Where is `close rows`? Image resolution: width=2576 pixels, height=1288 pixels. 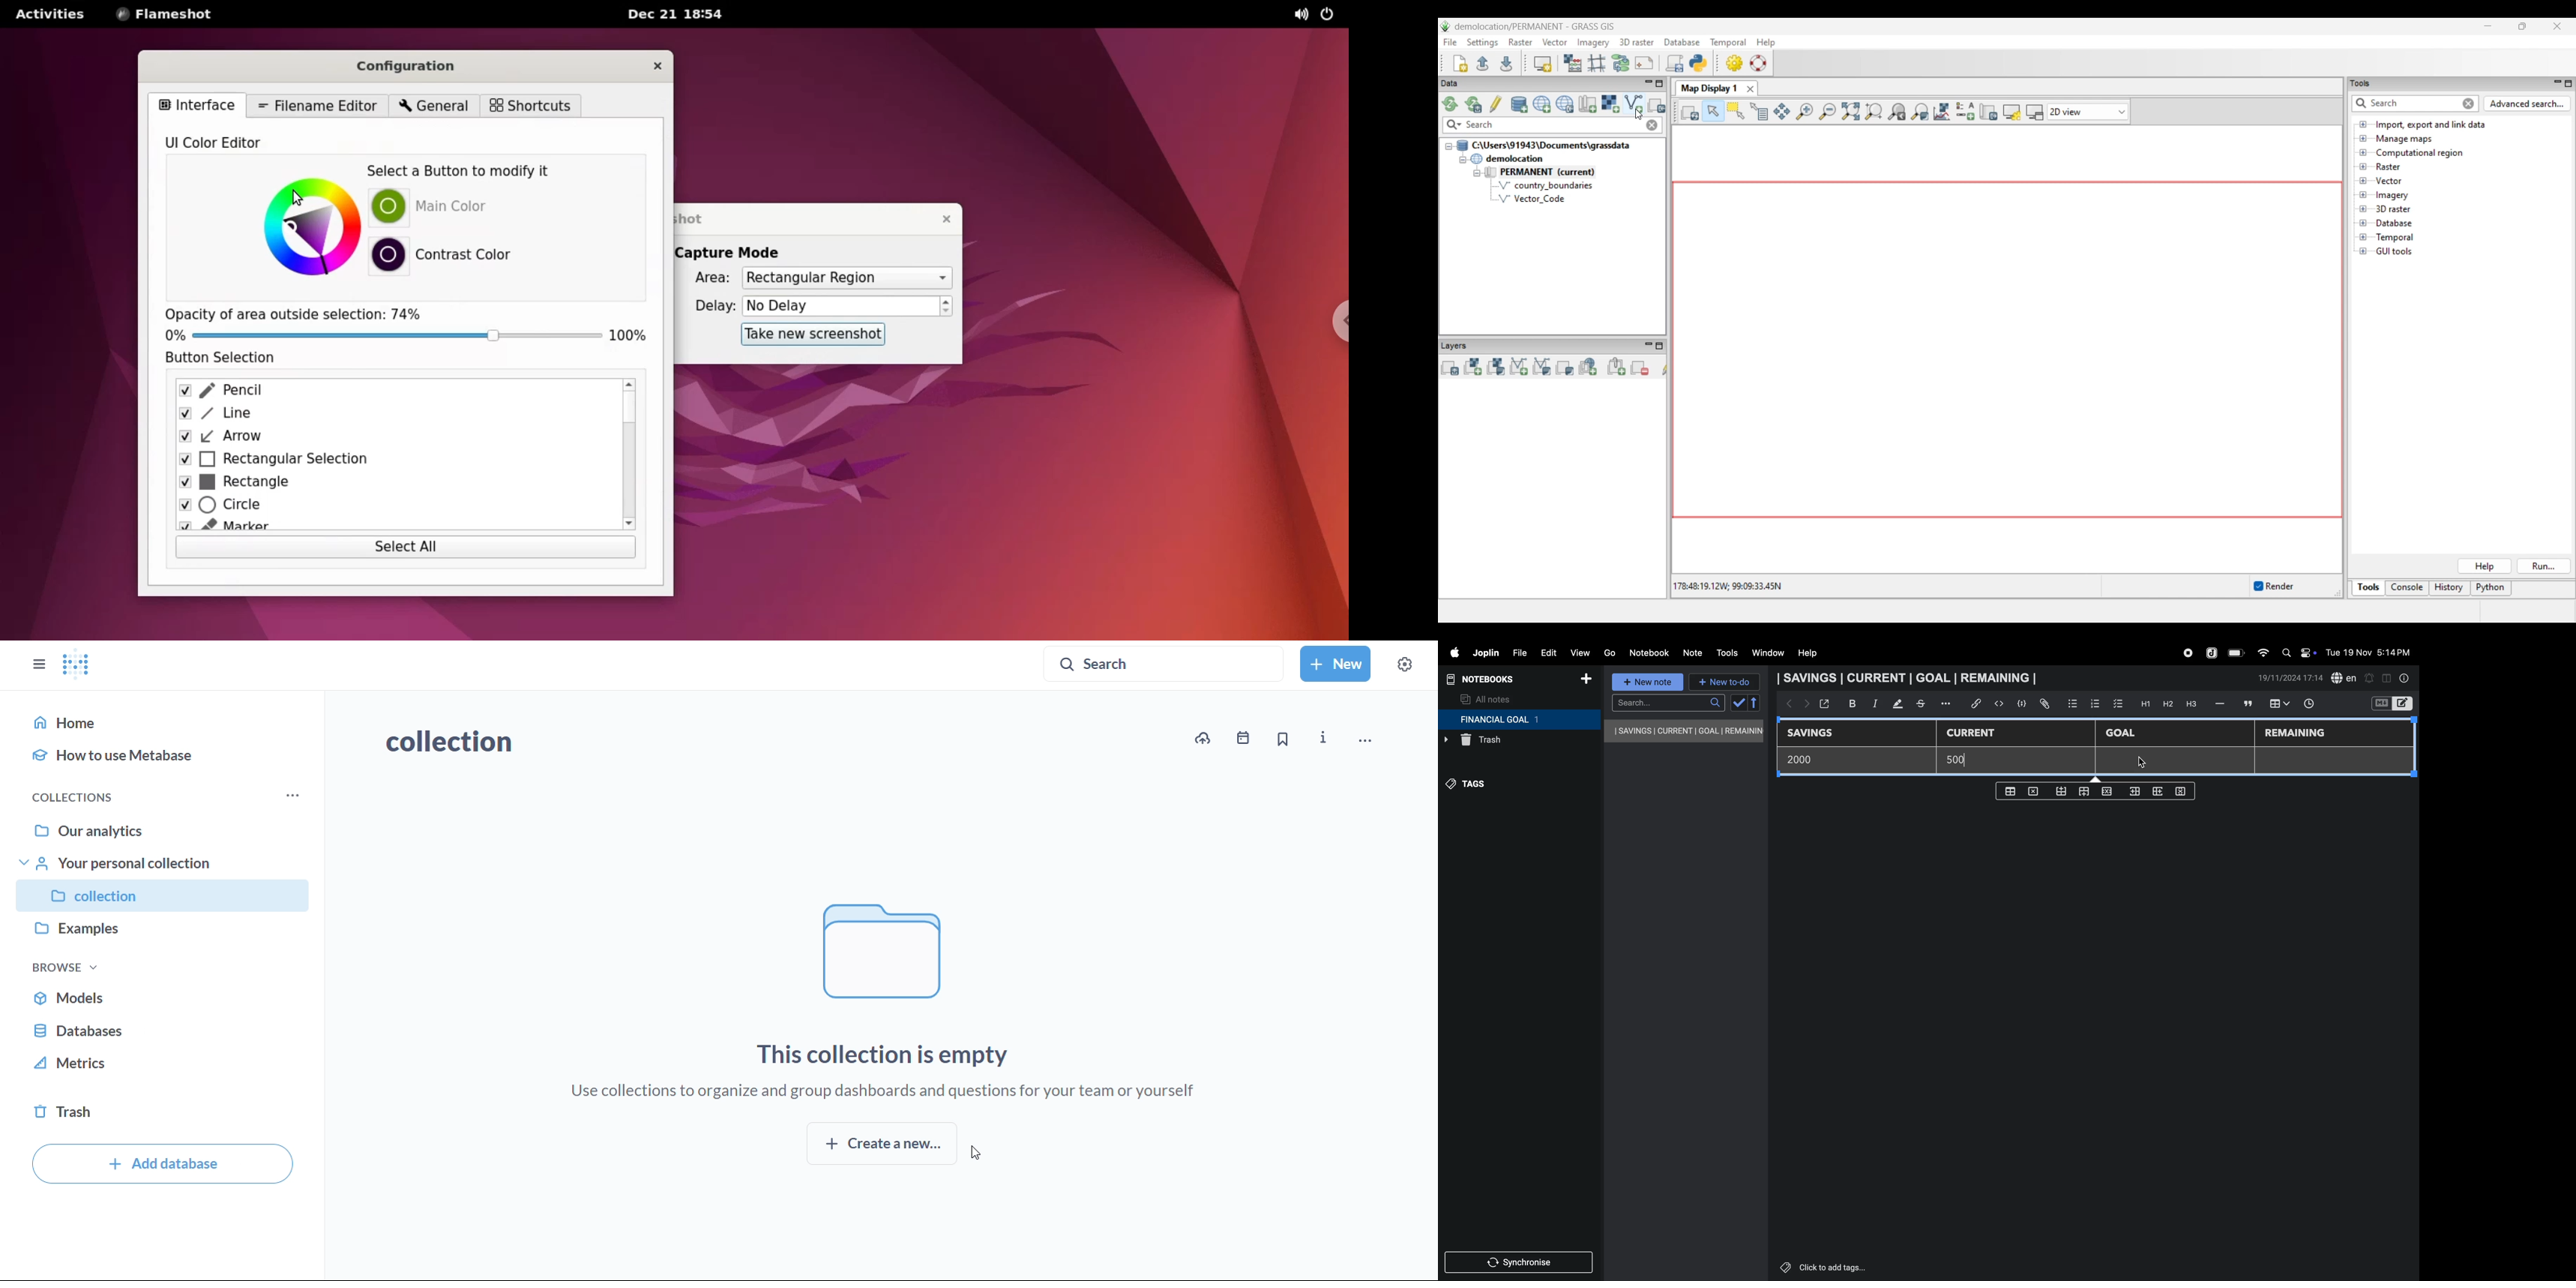
close rows is located at coordinates (2106, 793).